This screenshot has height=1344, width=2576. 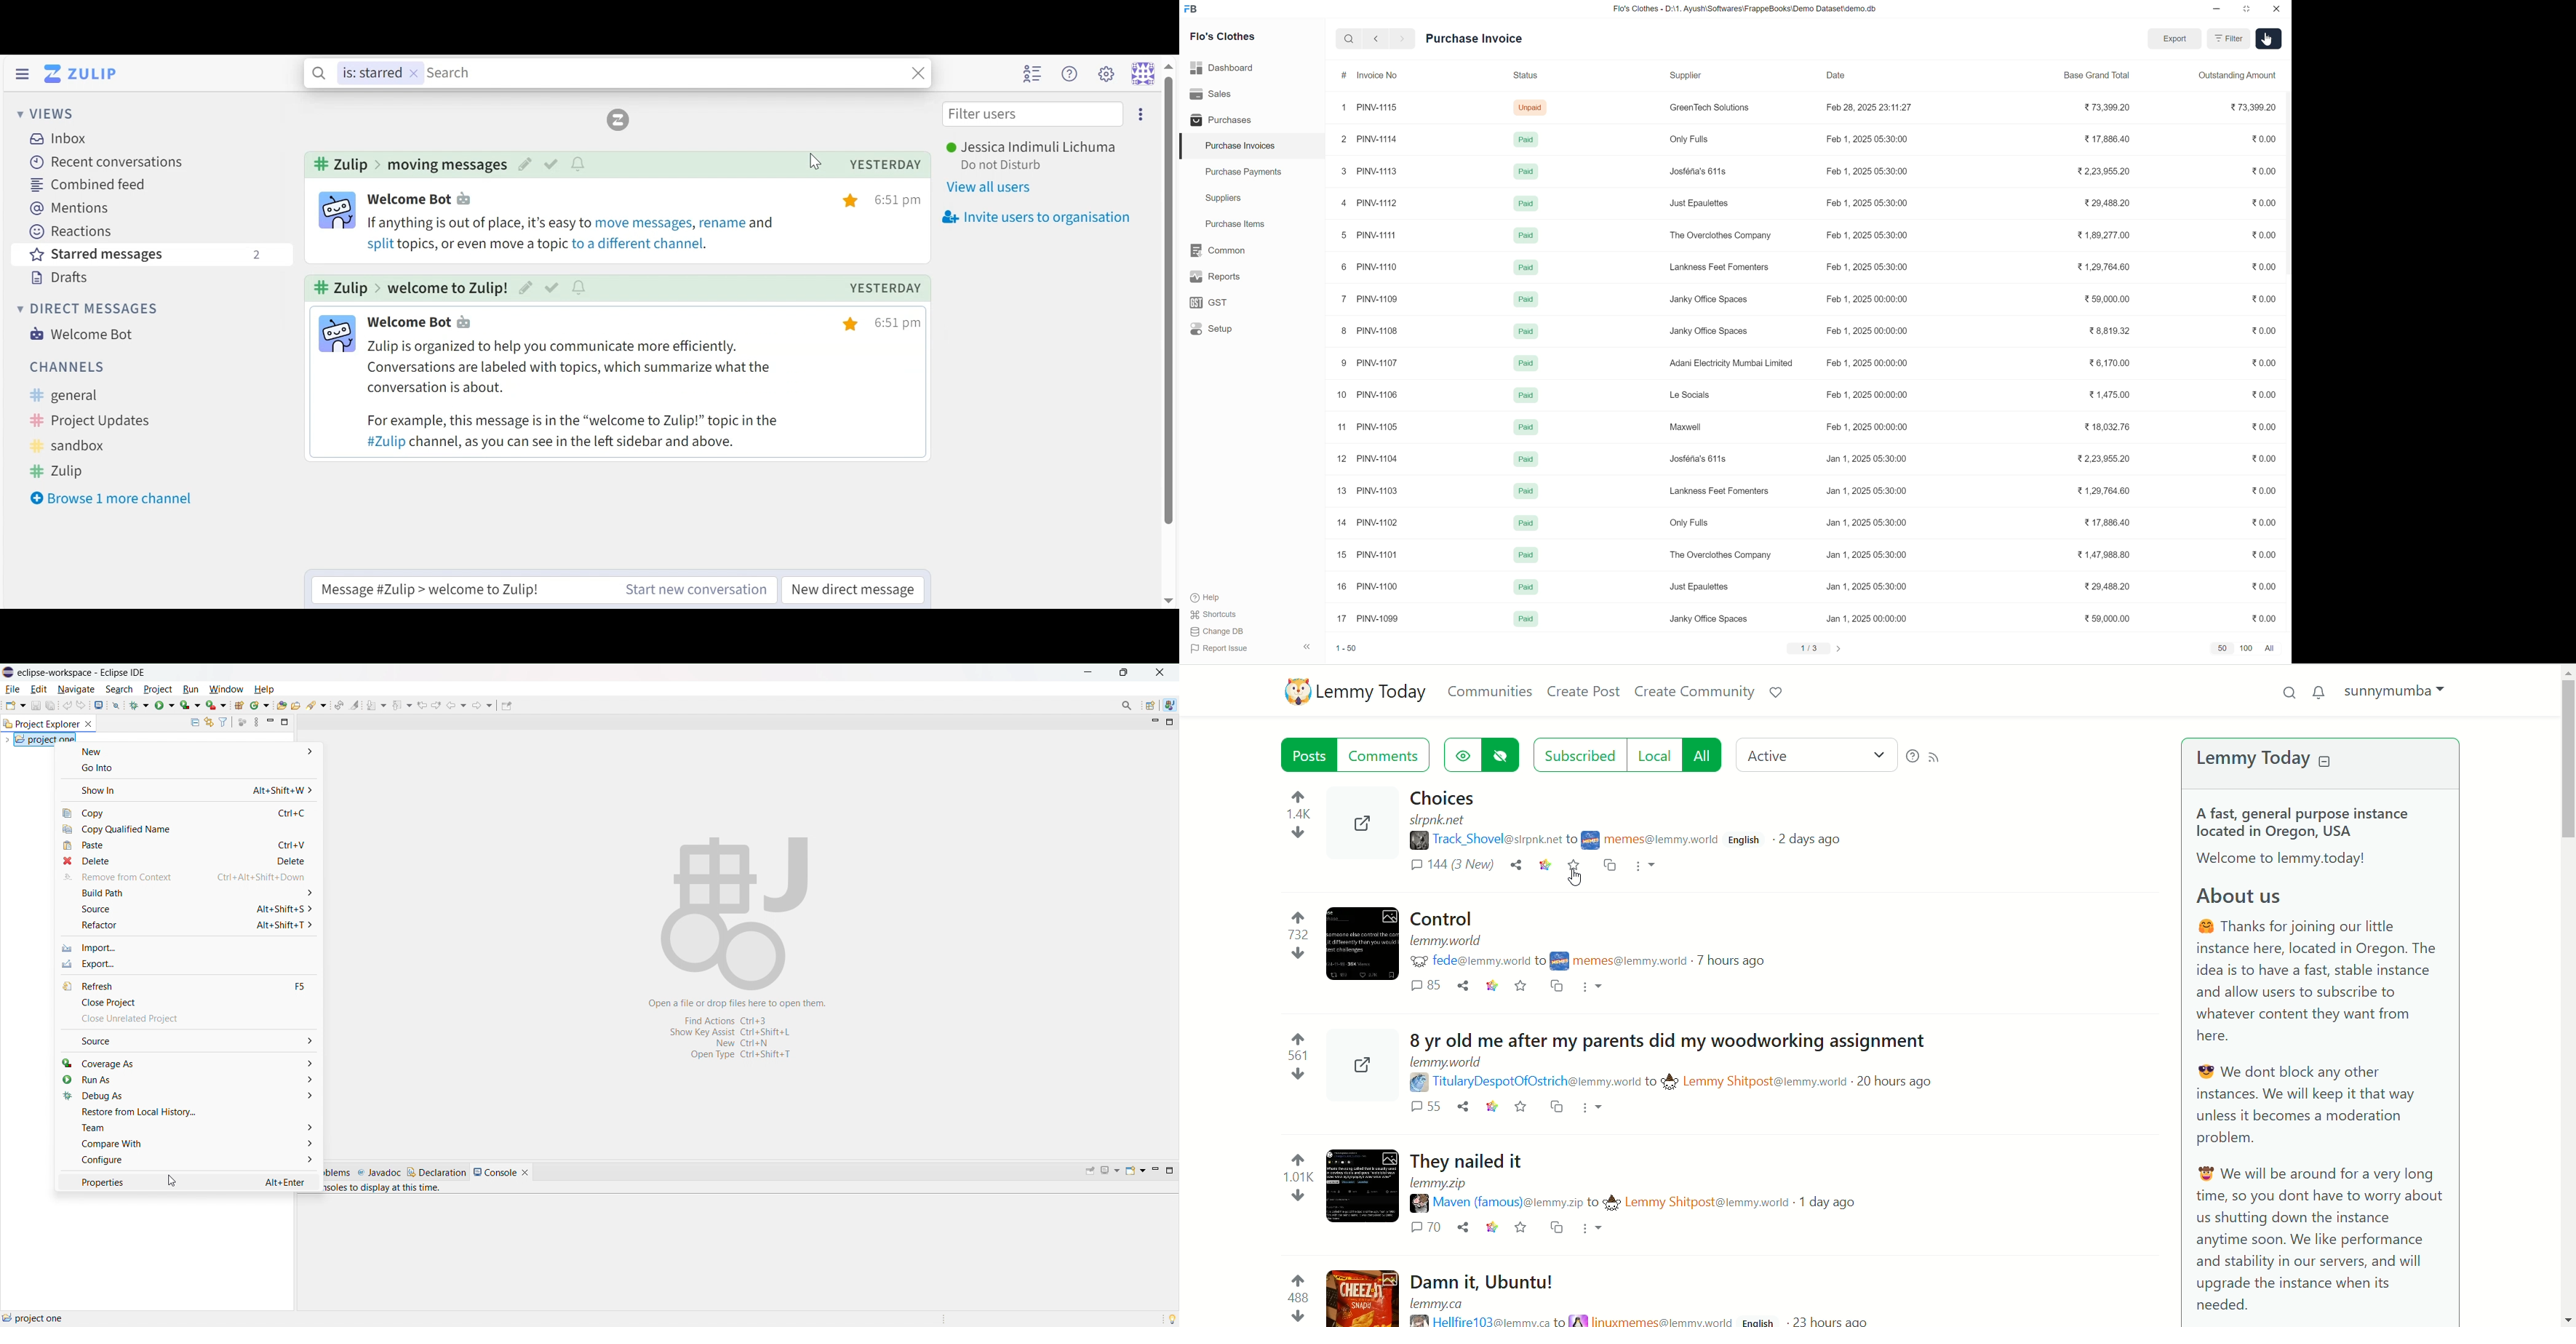 What do you see at coordinates (1523, 396) in the screenshot?
I see `Paid` at bounding box center [1523, 396].